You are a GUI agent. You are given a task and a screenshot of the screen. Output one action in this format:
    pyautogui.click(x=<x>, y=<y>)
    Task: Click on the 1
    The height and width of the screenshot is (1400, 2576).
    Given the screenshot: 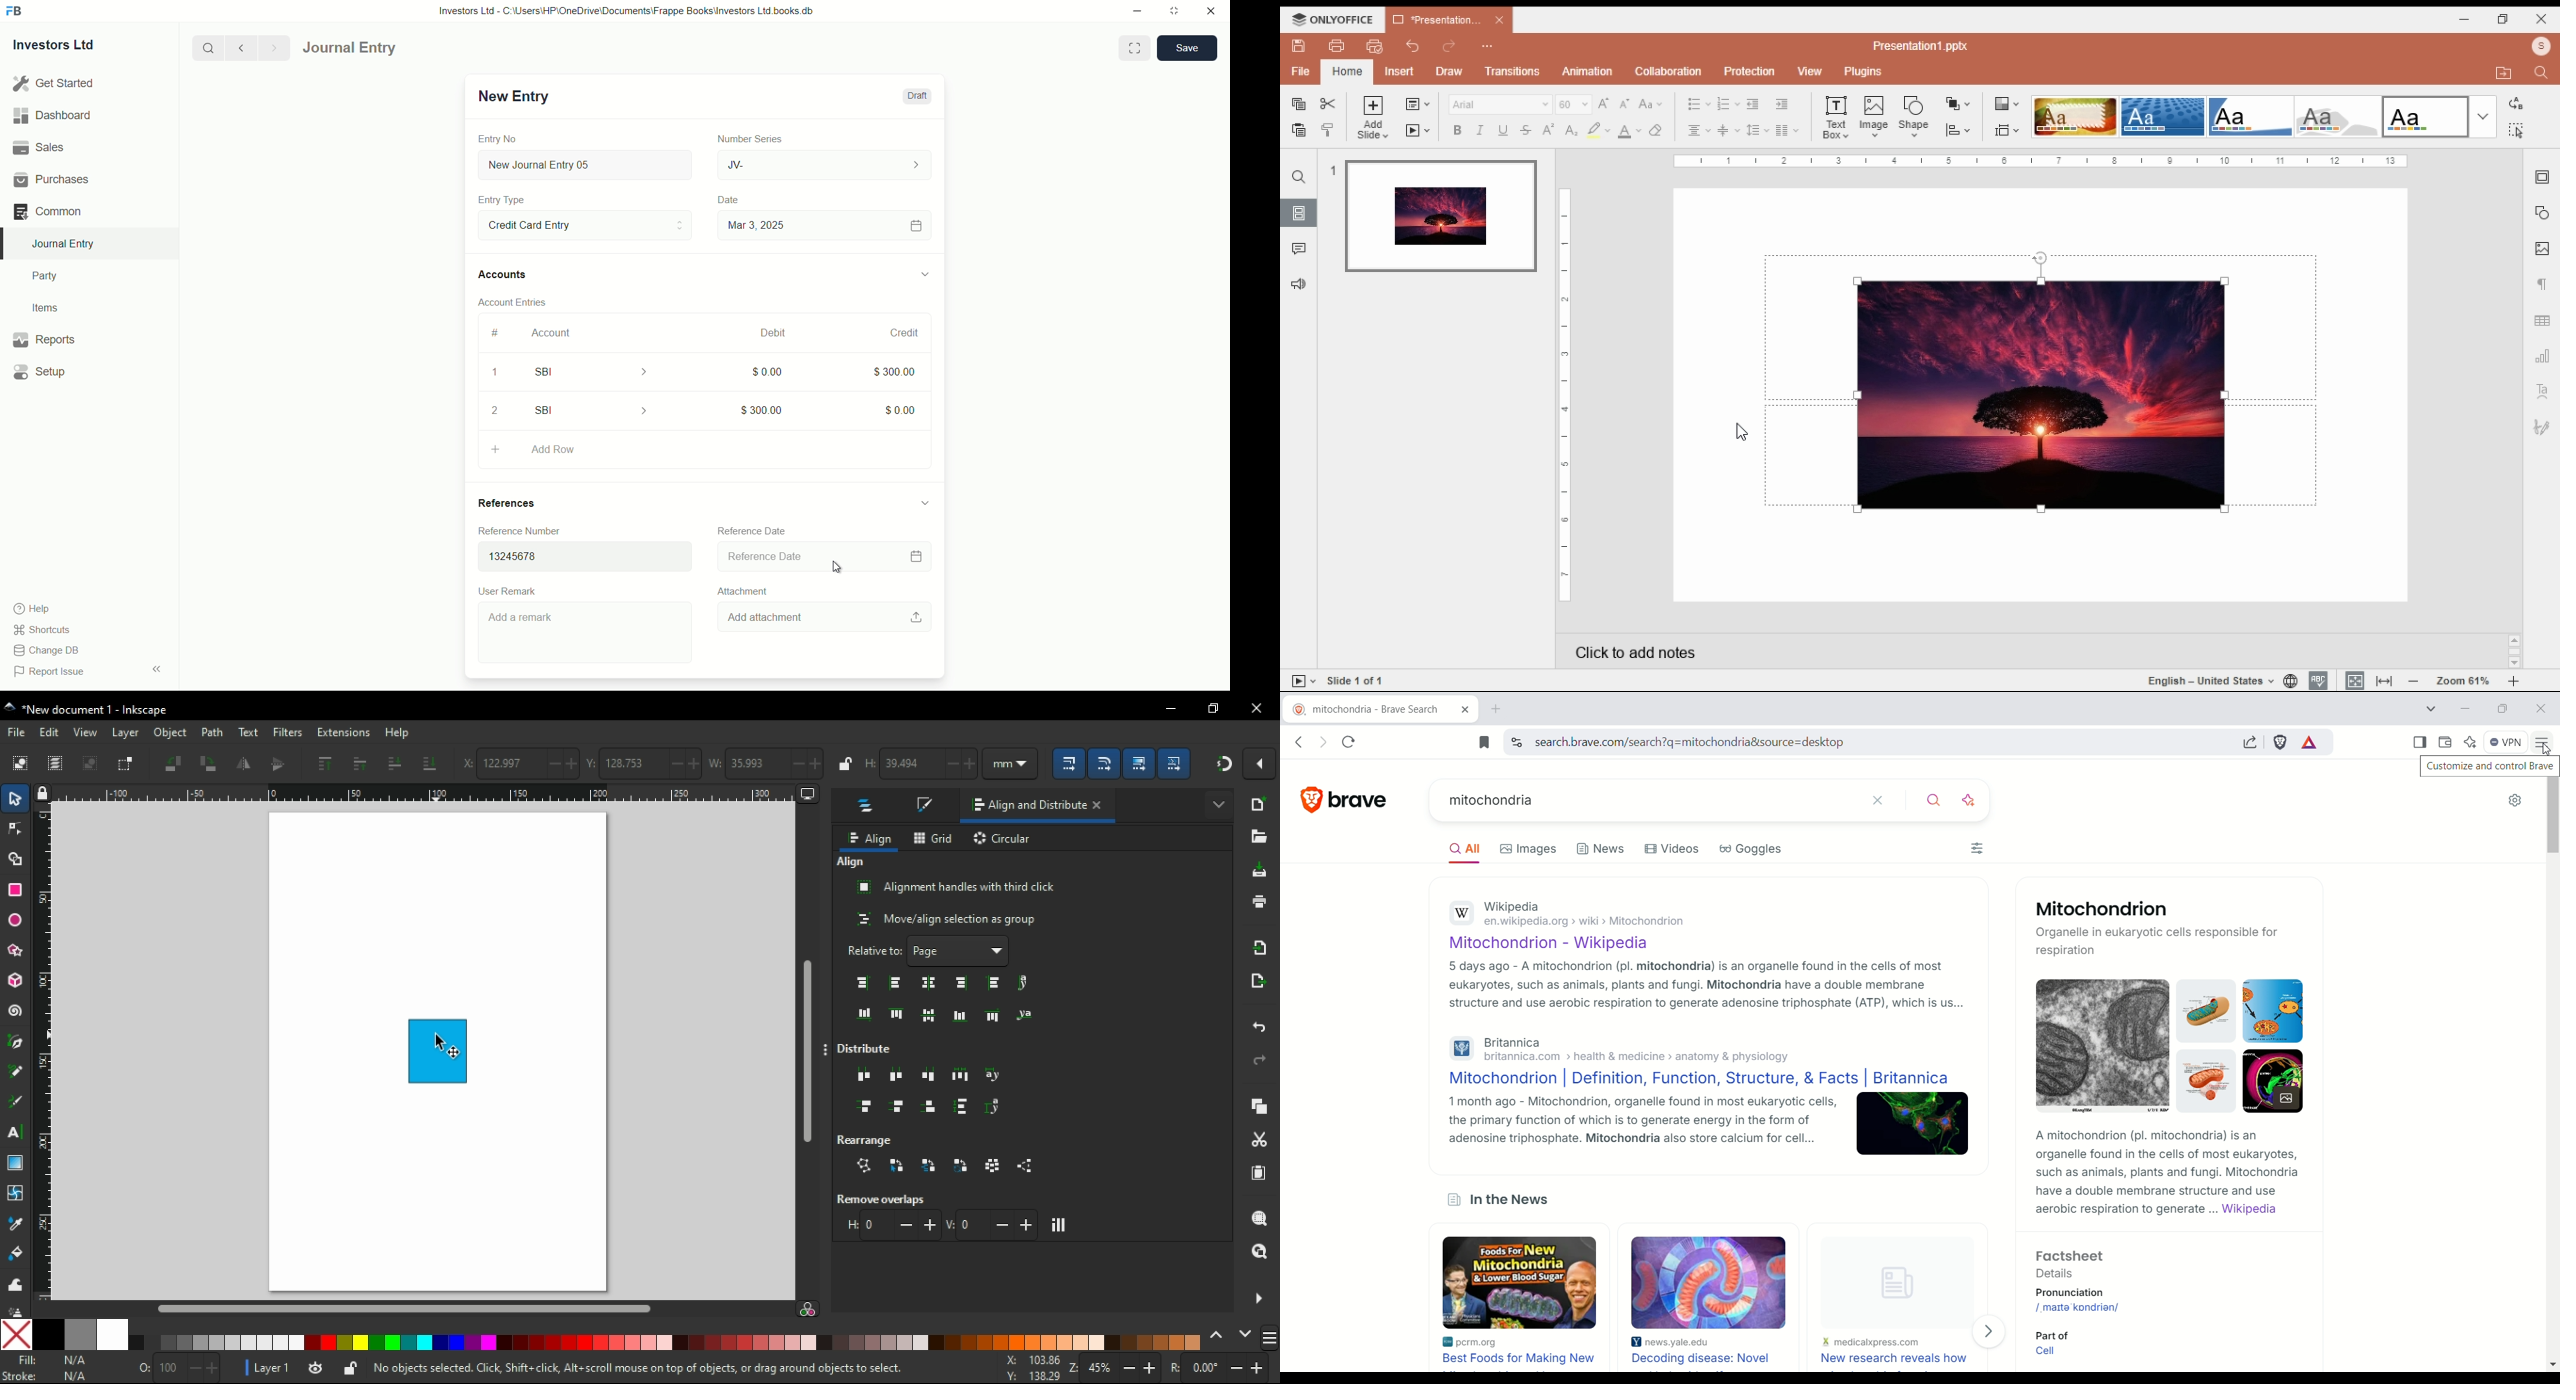 What is the action you would take?
    pyautogui.click(x=494, y=374)
    